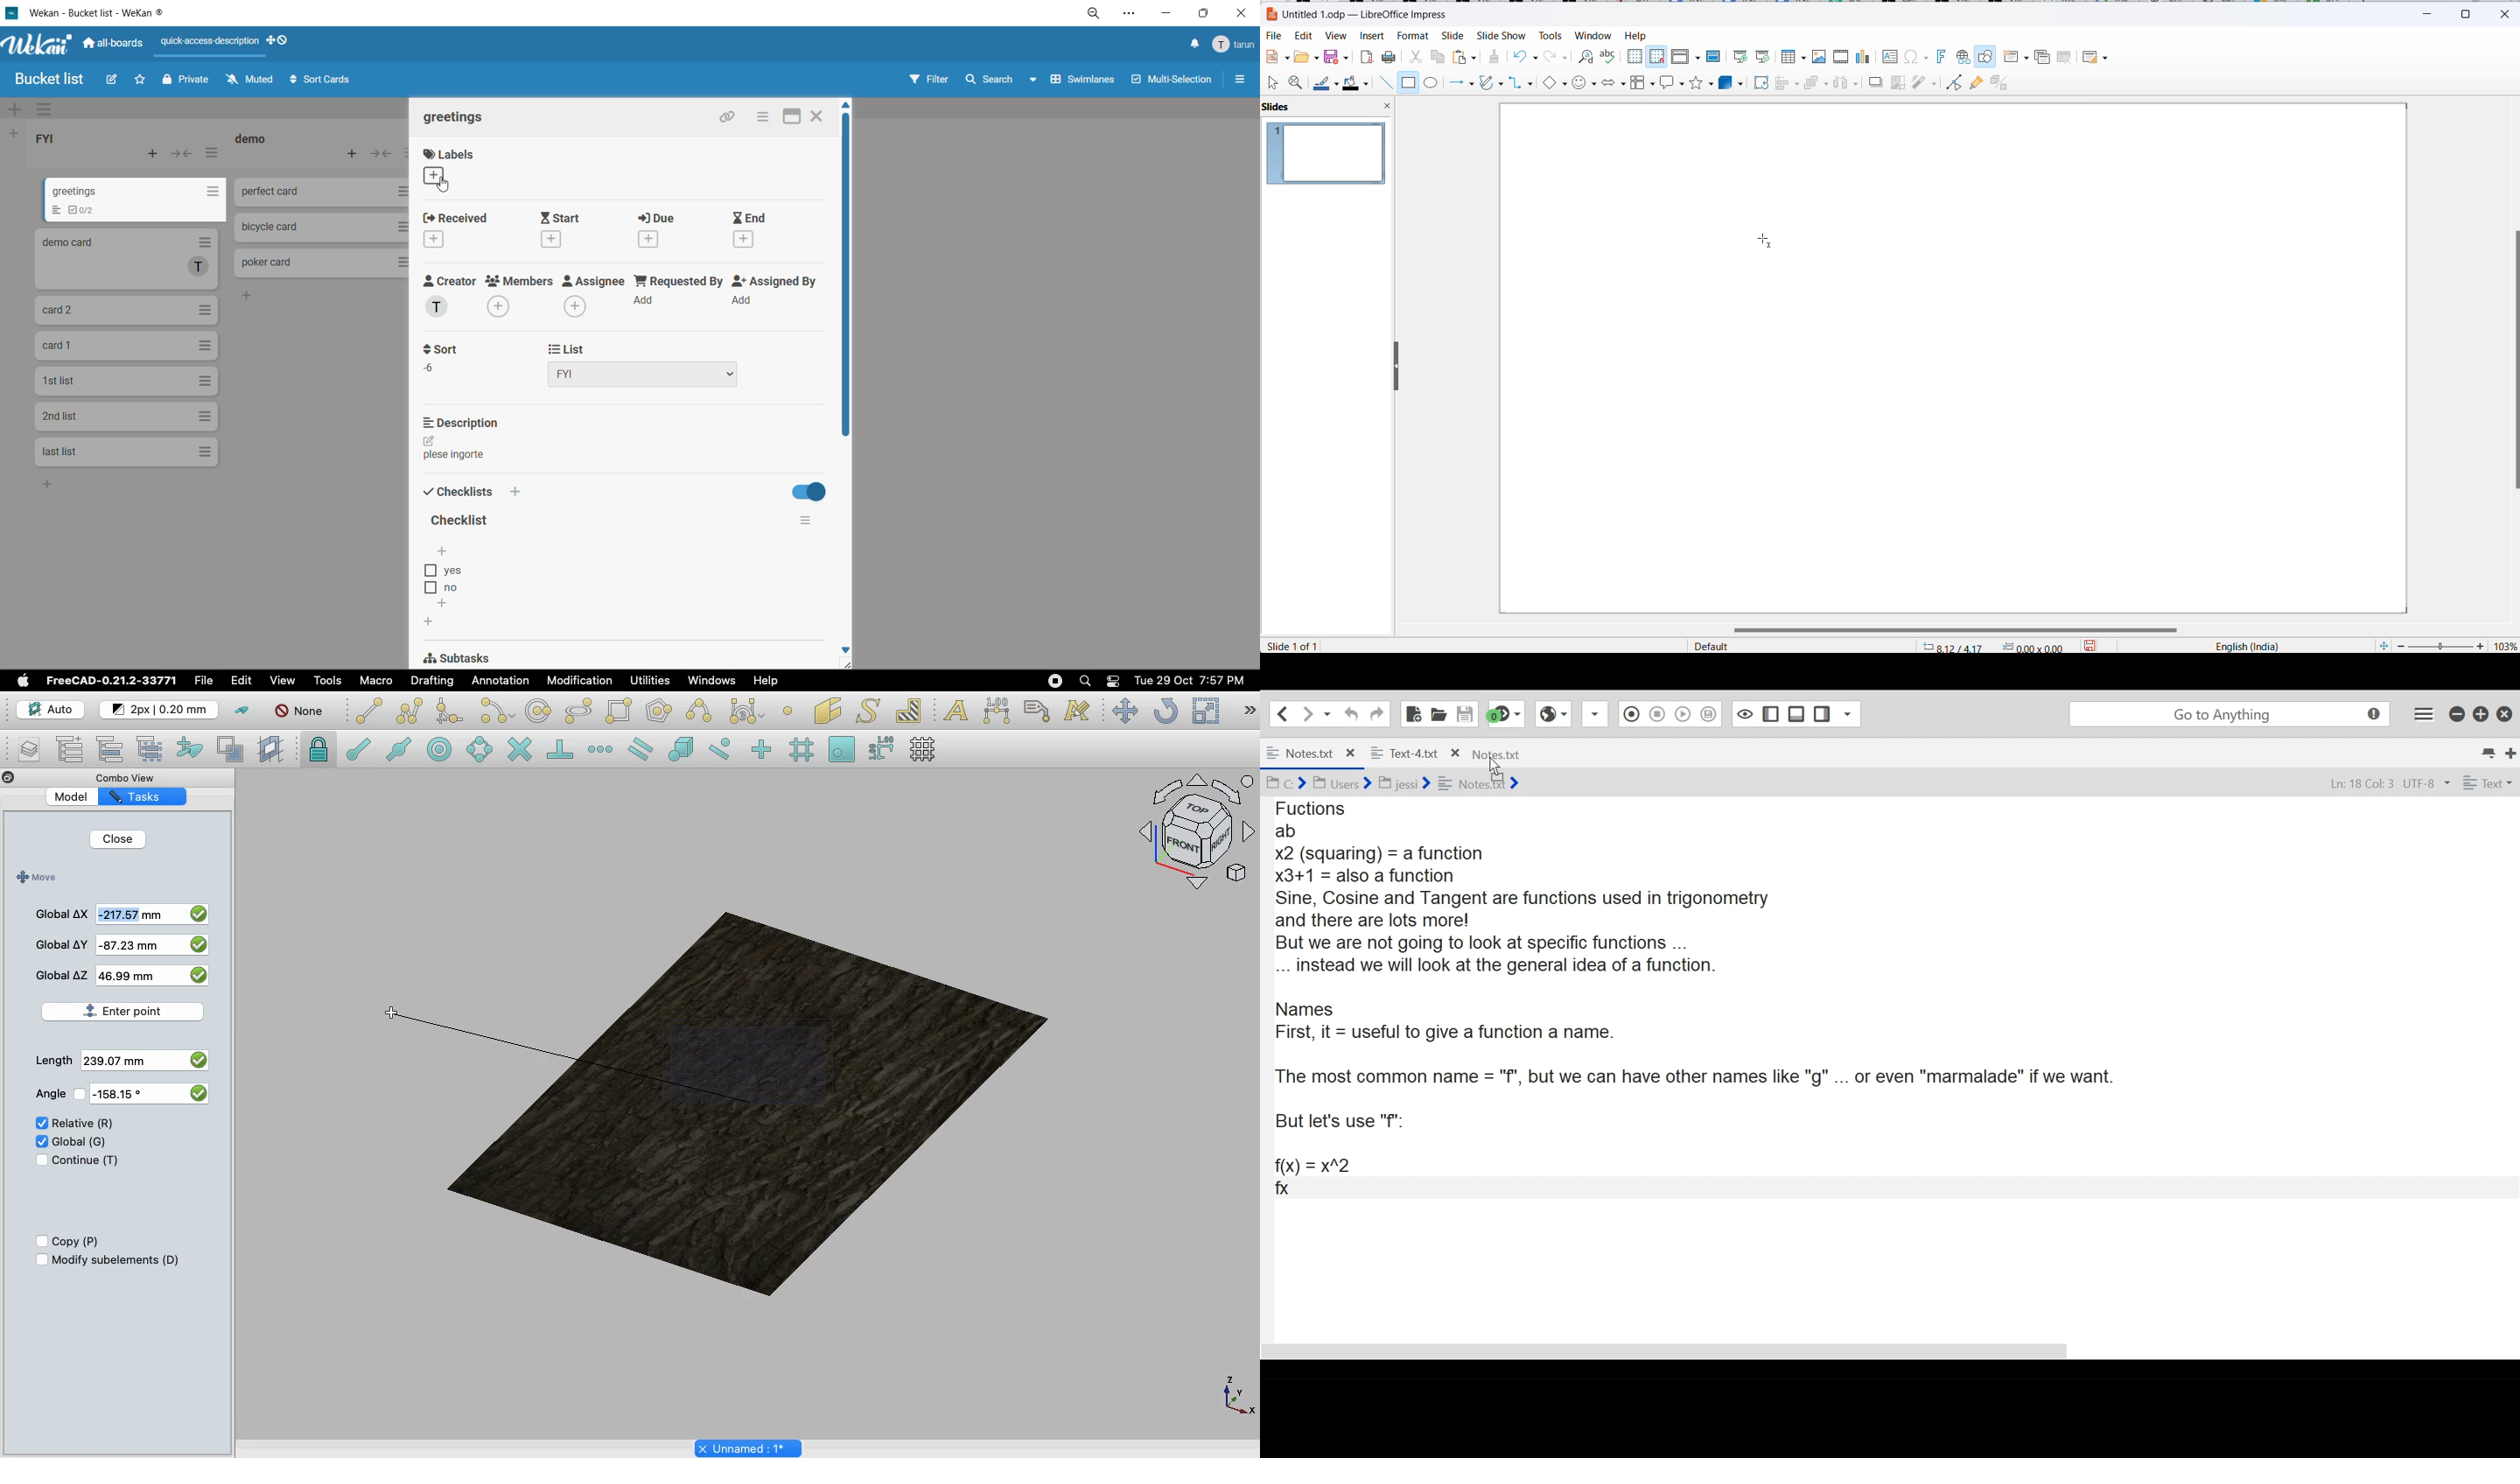  What do you see at coordinates (198, 947) in the screenshot?
I see `checkbox` at bounding box center [198, 947].